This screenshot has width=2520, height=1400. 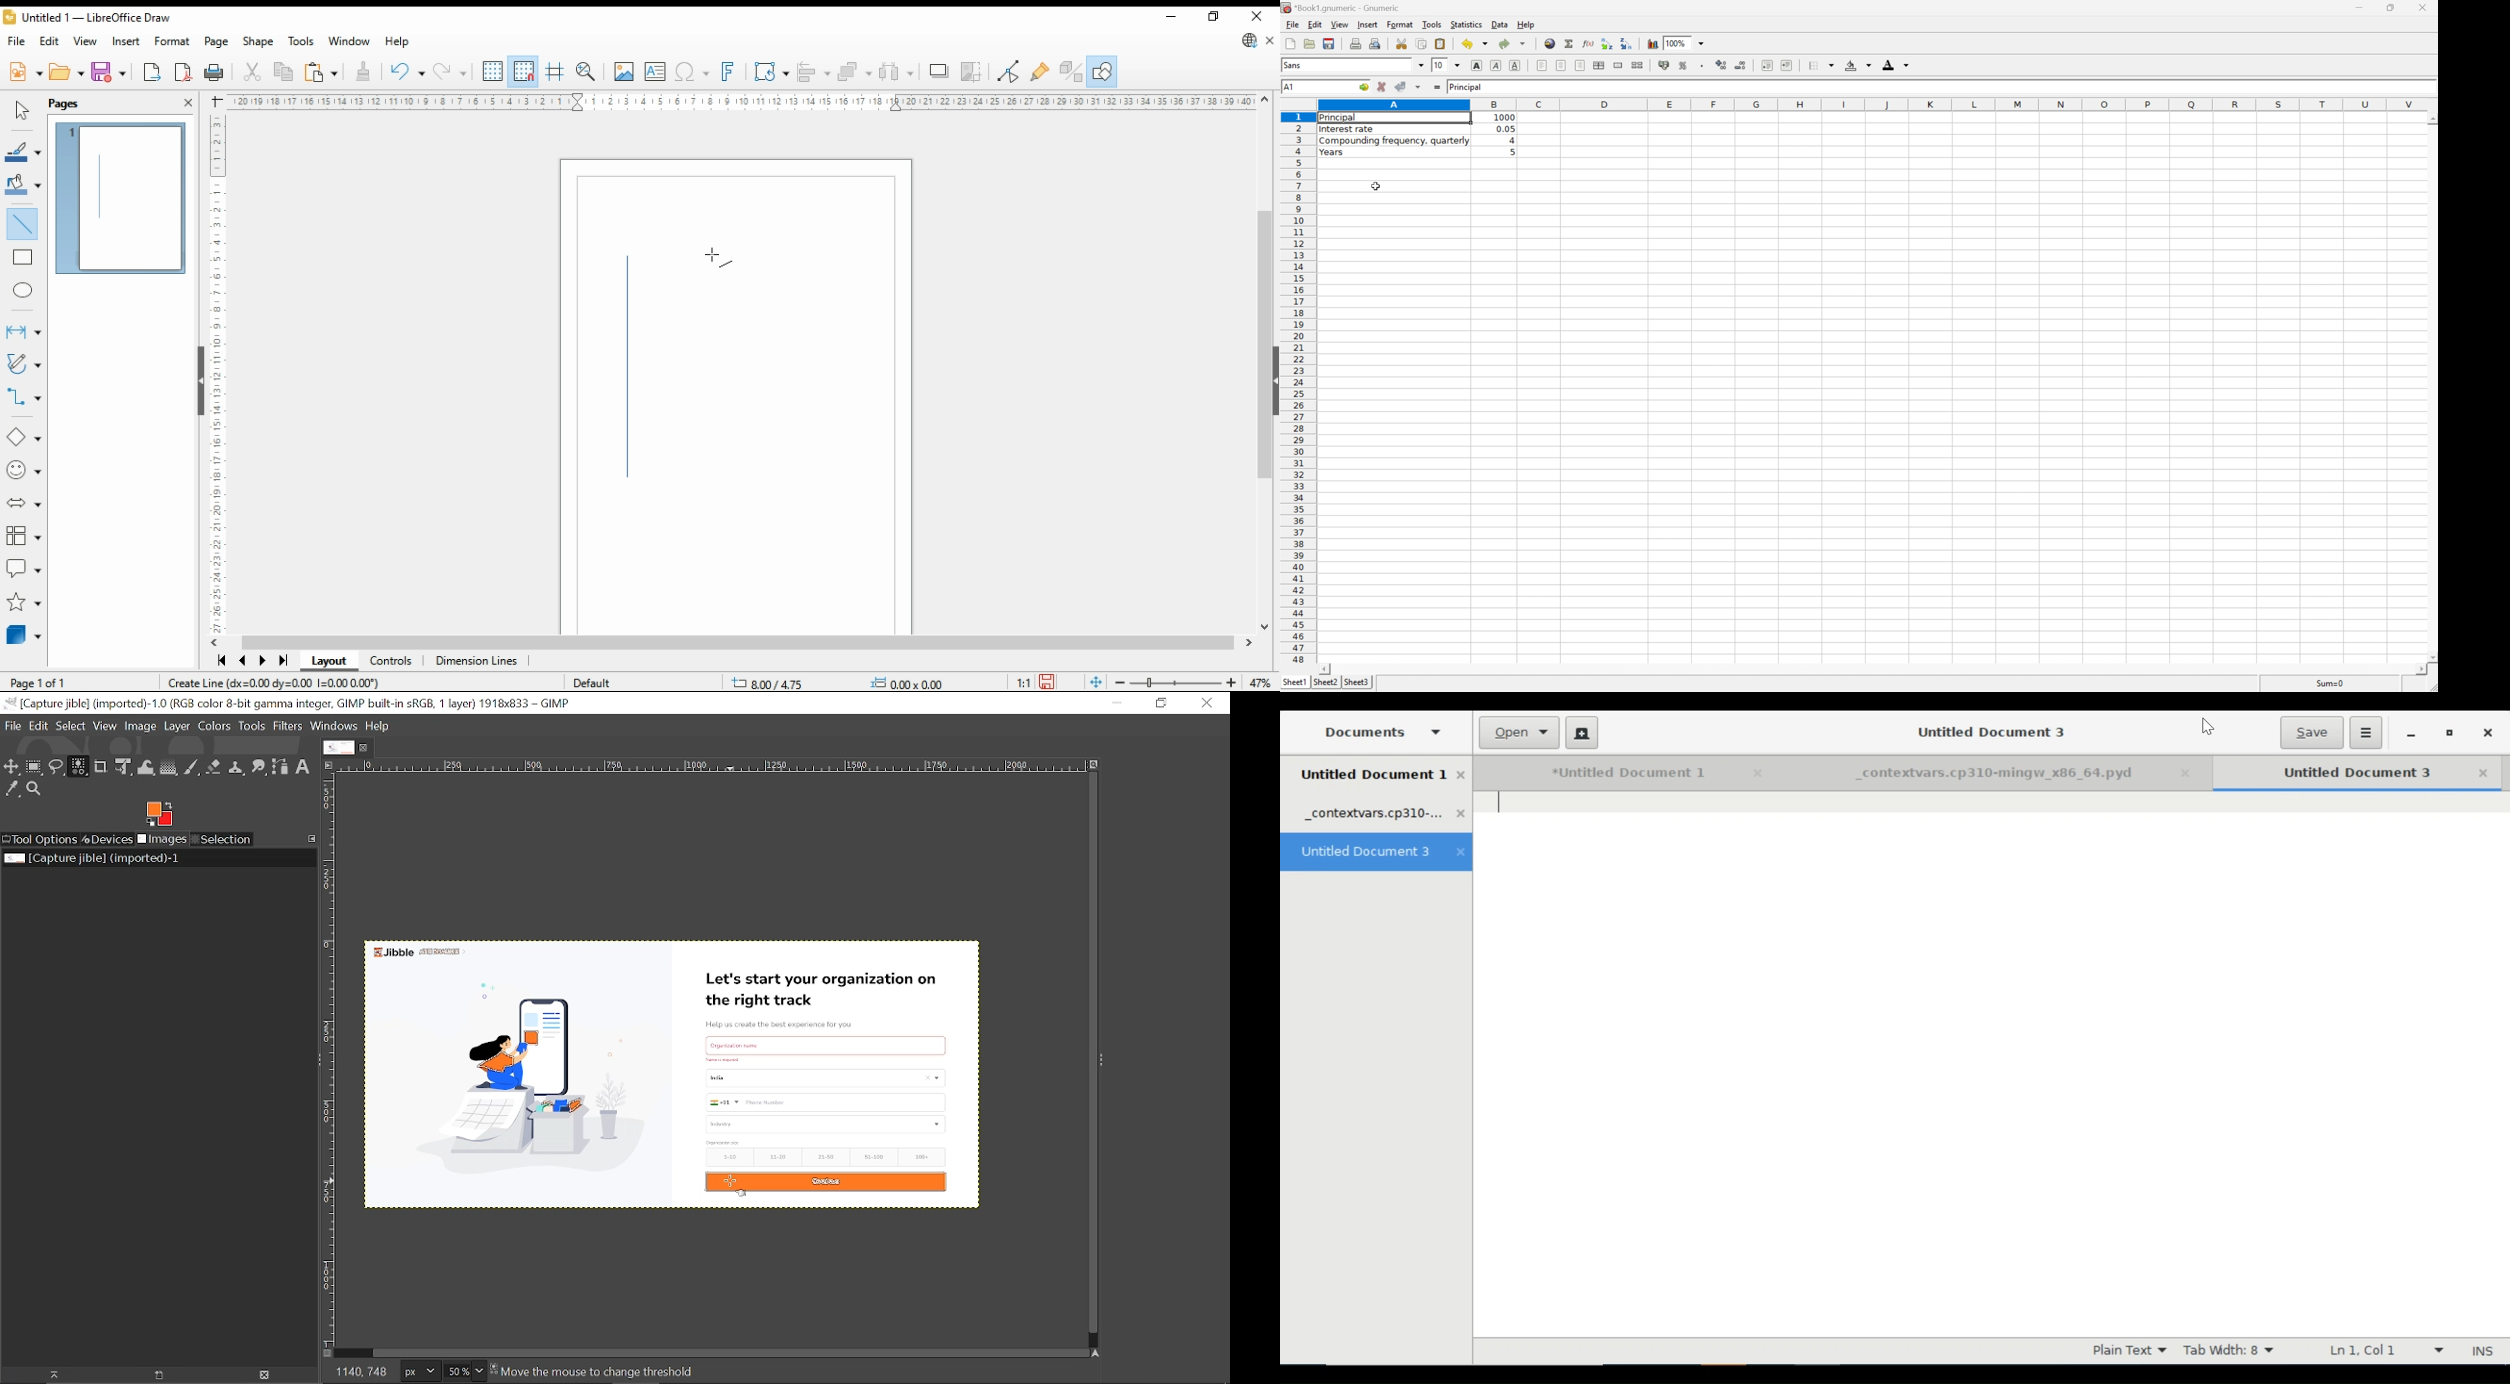 What do you see at coordinates (215, 726) in the screenshot?
I see `Colors` at bounding box center [215, 726].